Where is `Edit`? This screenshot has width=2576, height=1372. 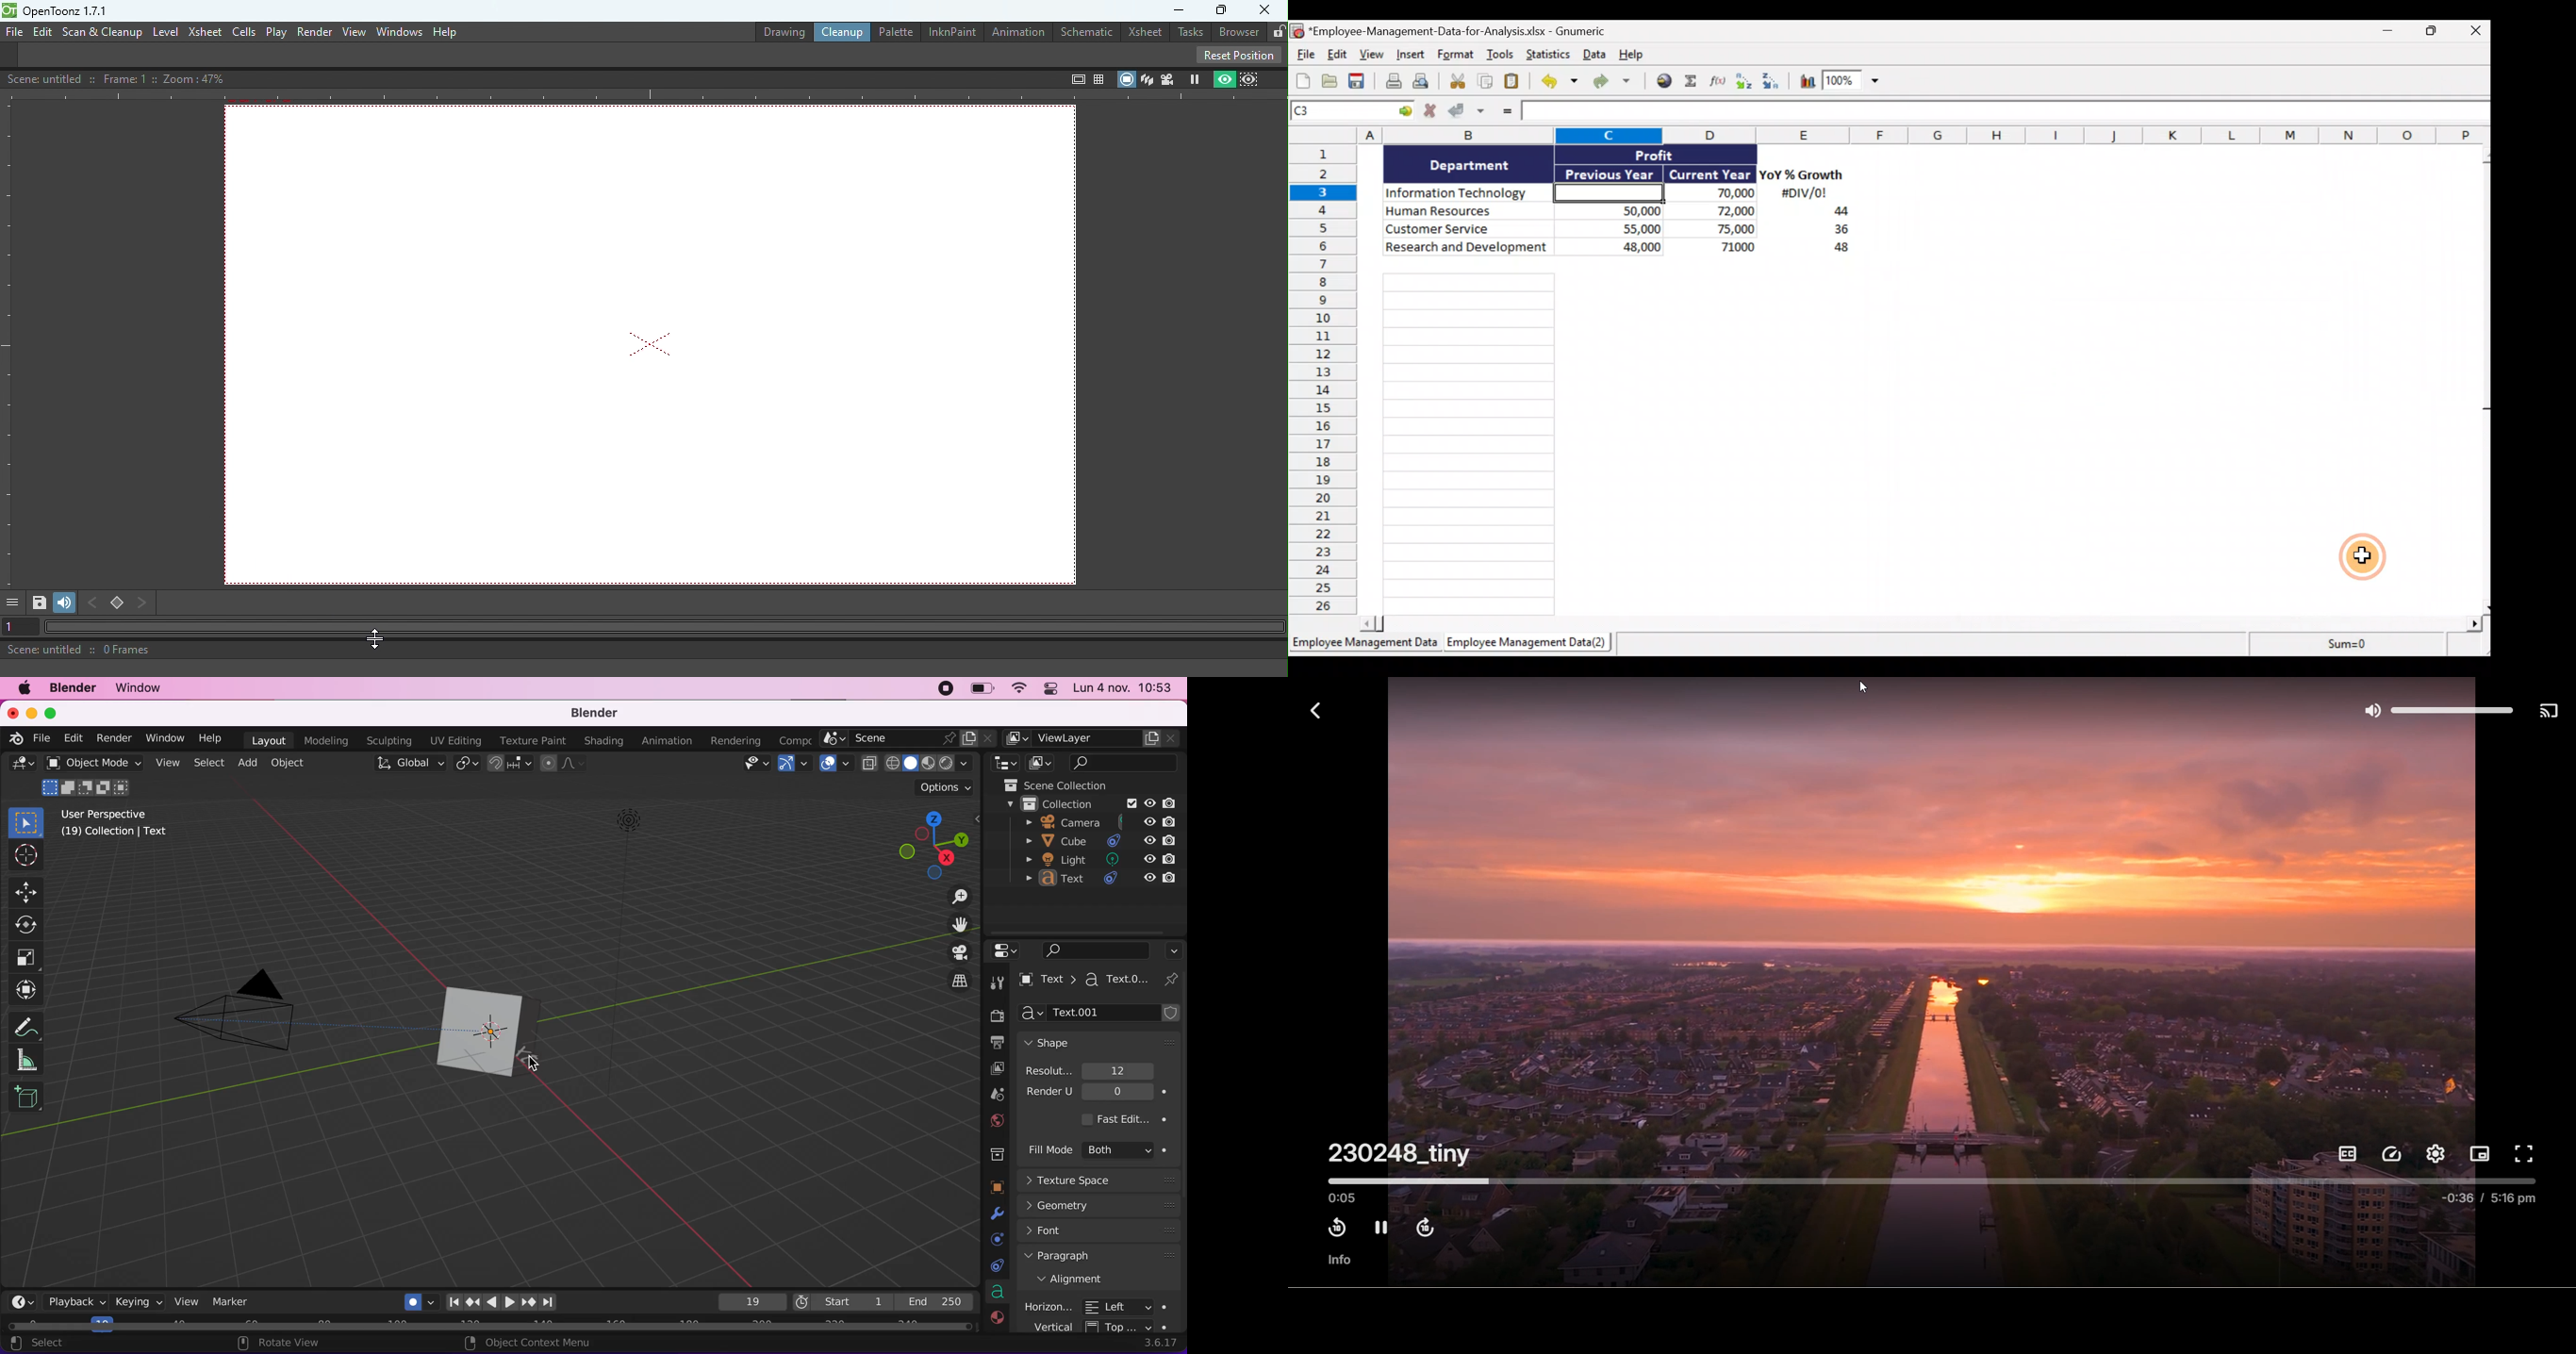
Edit is located at coordinates (1336, 55).